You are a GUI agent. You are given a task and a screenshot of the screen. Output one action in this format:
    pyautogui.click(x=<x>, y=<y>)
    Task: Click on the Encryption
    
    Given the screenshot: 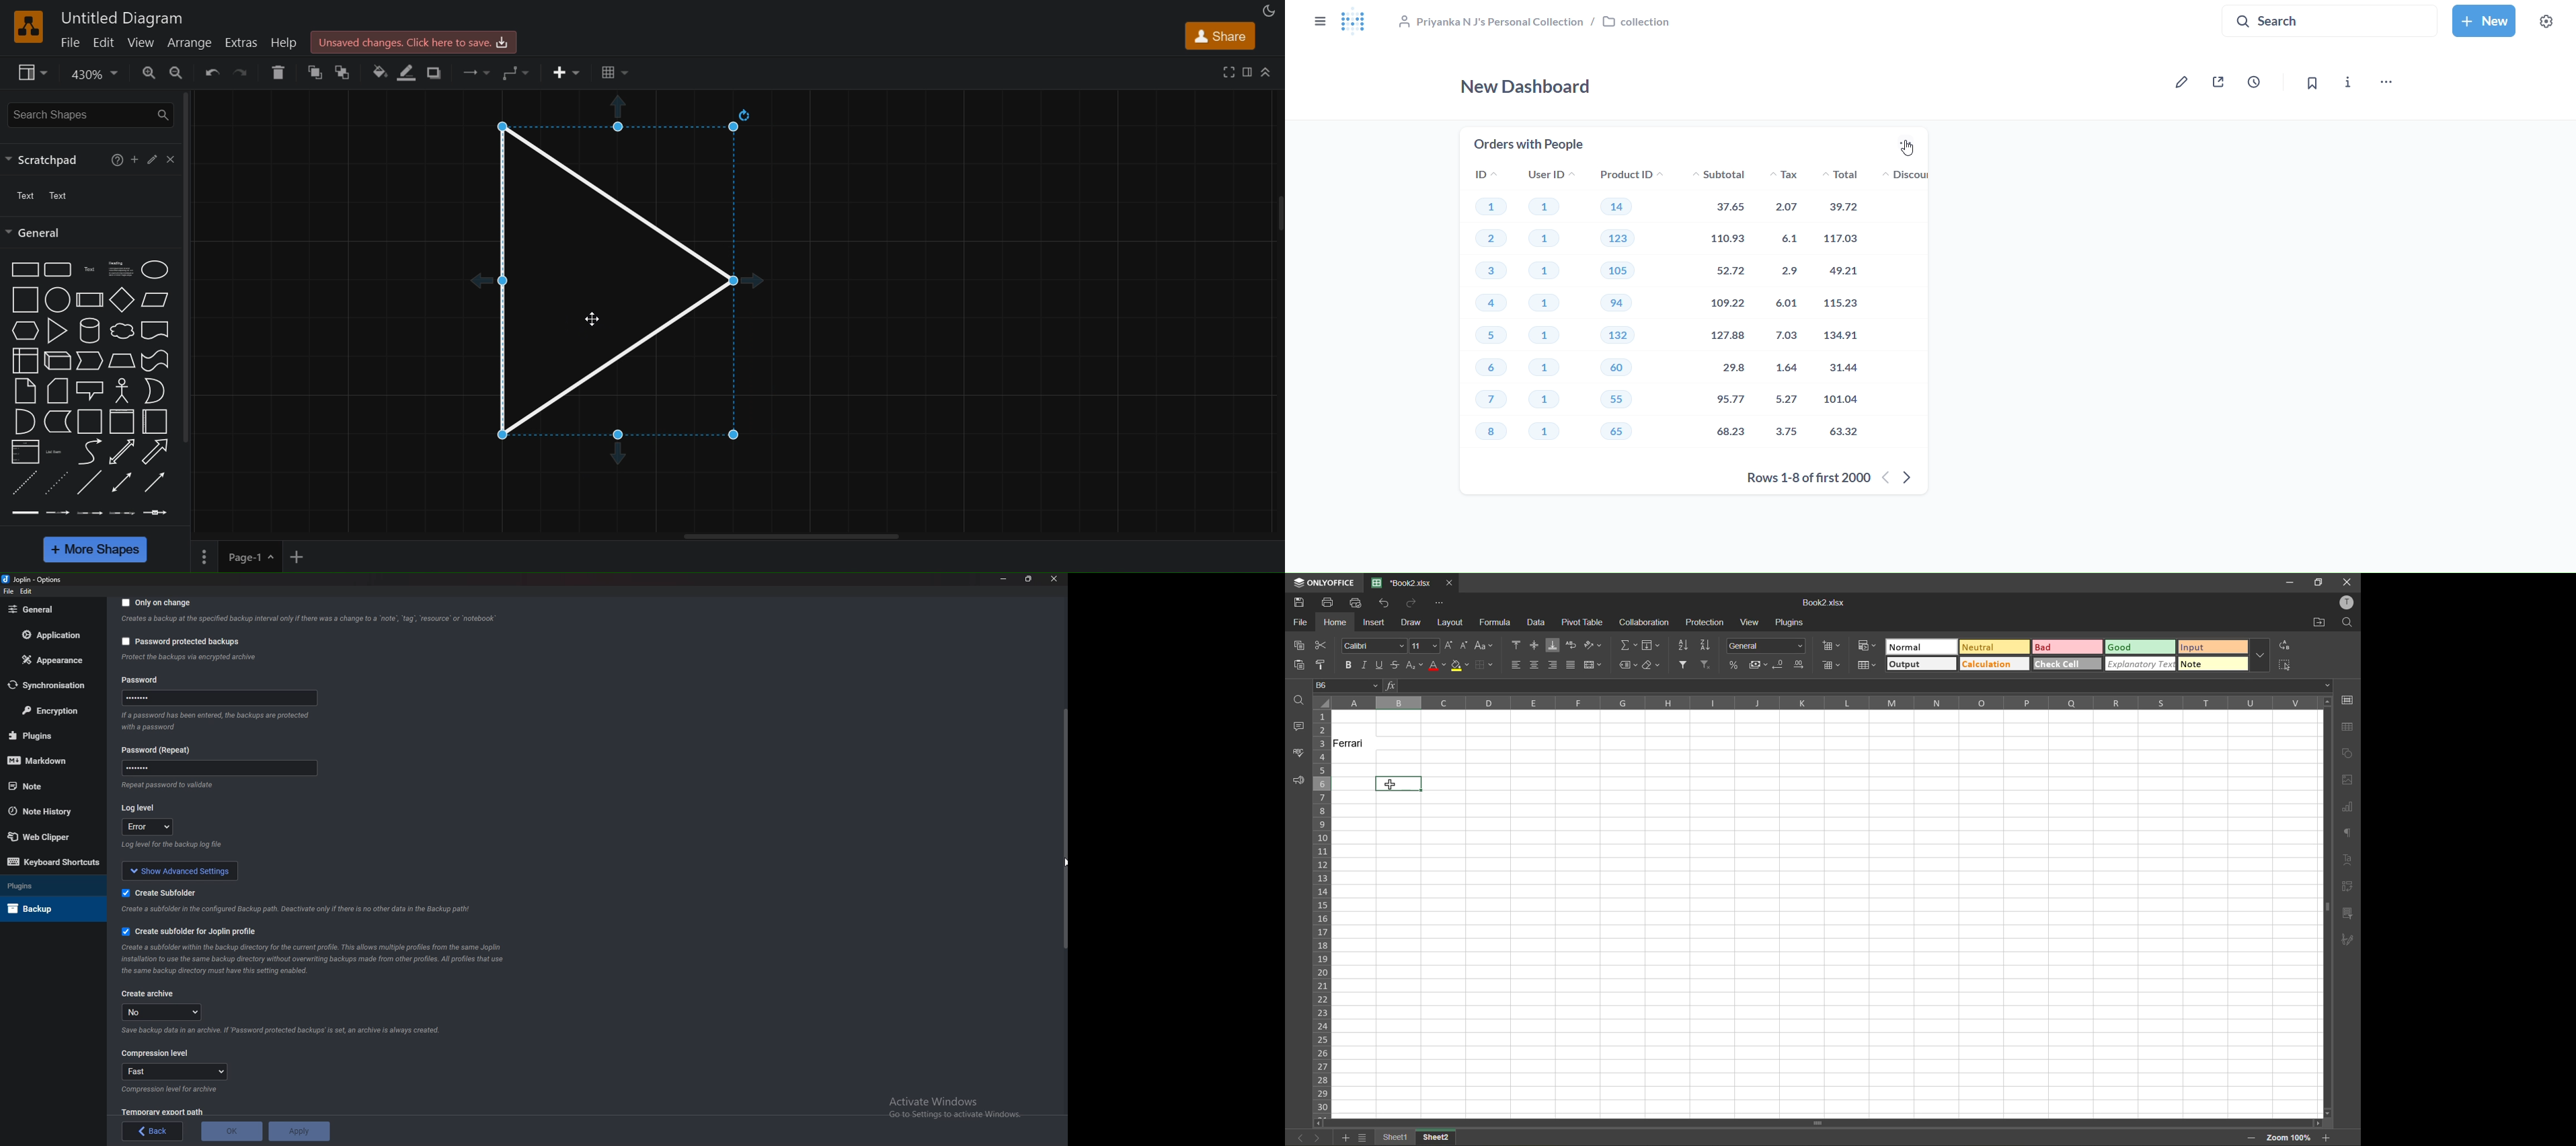 What is the action you would take?
    pyautogui.click(x=52, y=710)
    